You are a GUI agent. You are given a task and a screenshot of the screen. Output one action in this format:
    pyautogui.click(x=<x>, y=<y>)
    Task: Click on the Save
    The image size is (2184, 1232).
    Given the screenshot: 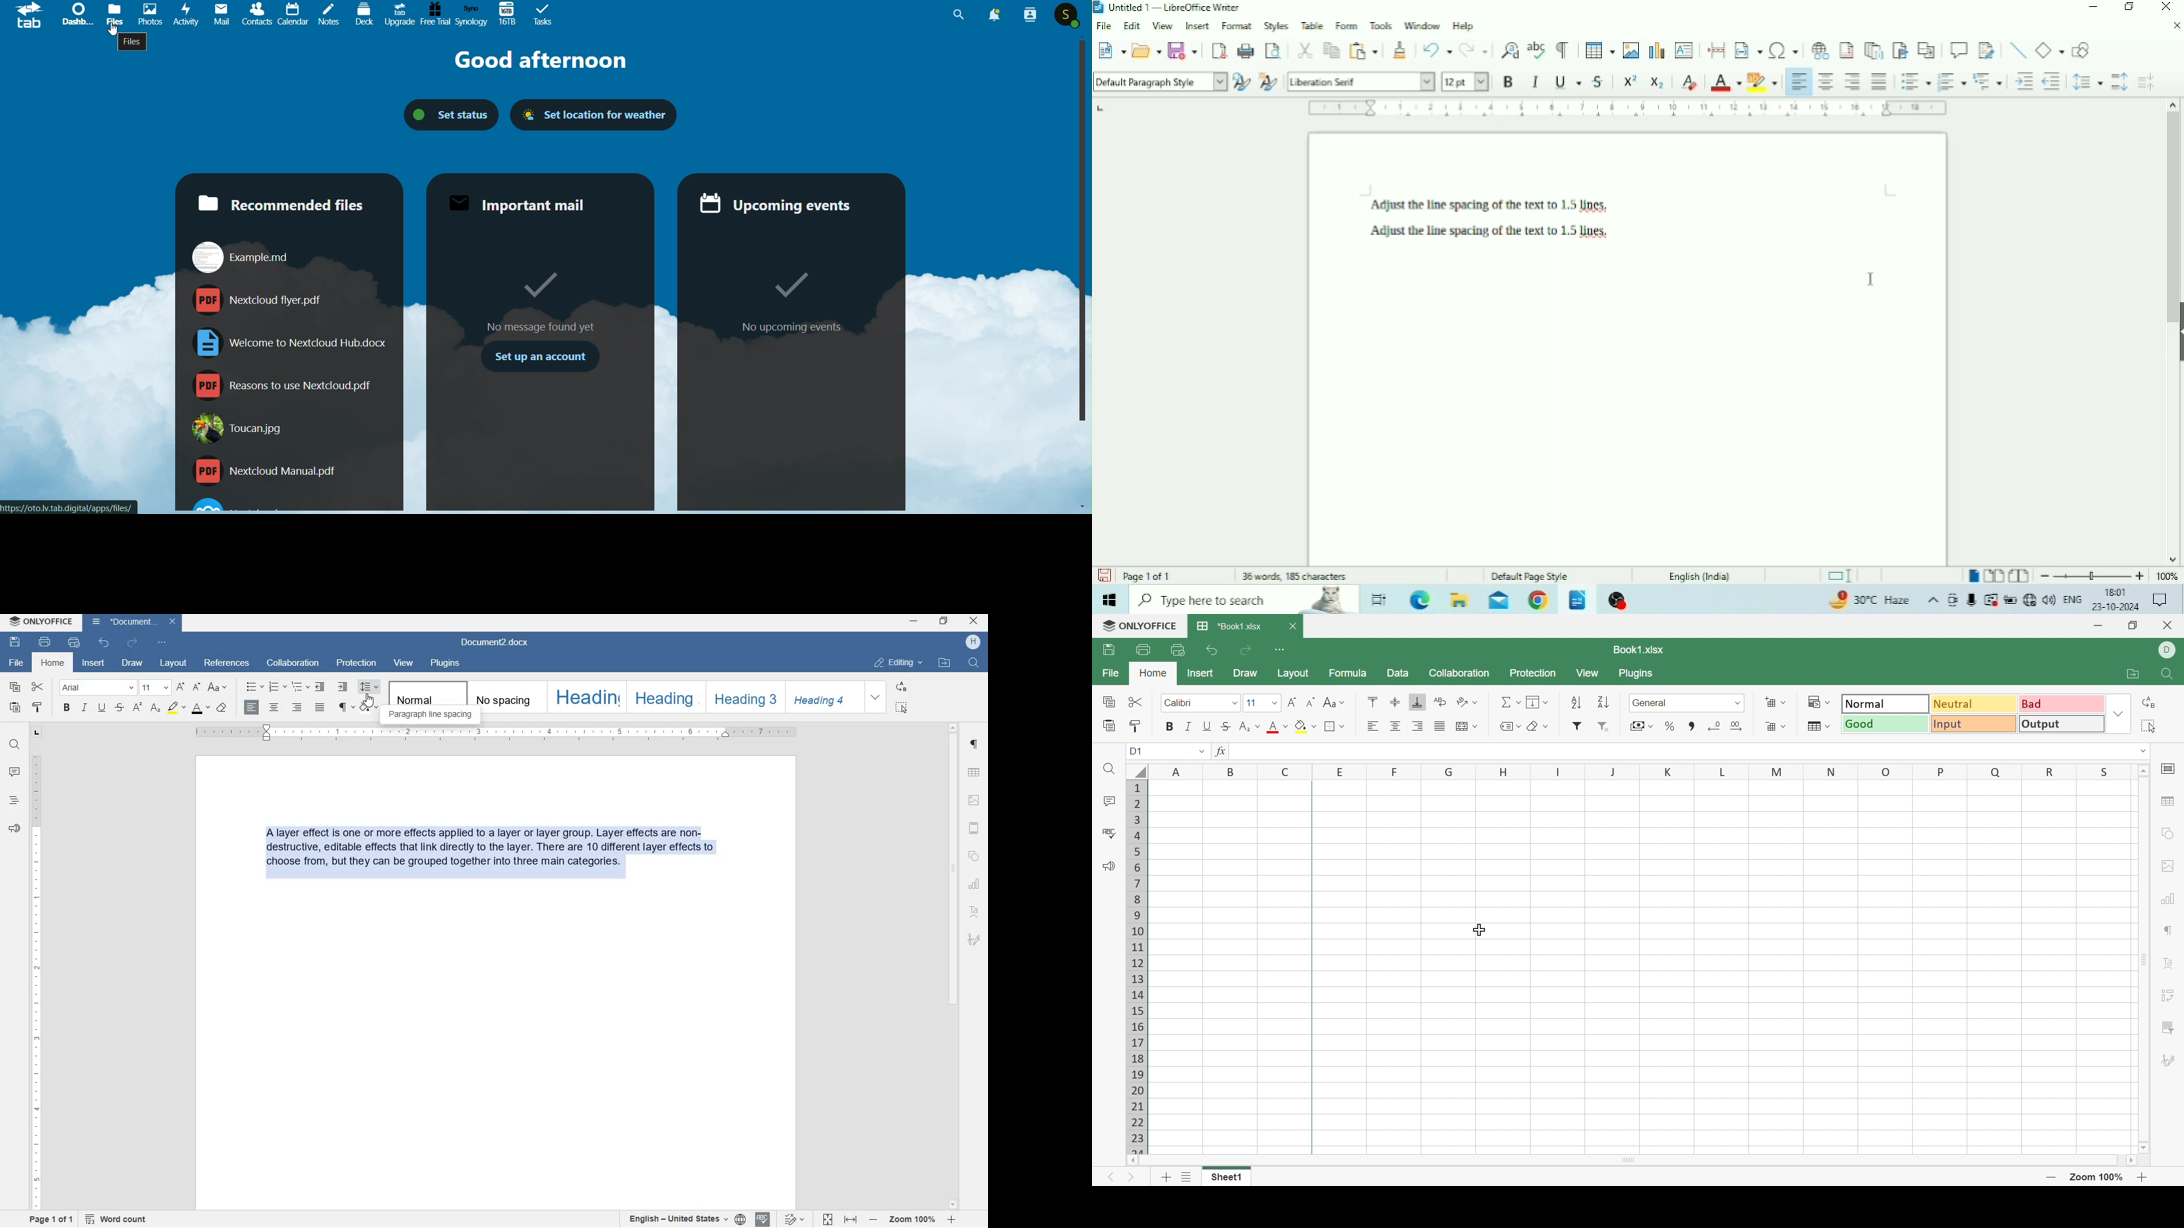 What is the action you would take?
    pyautogui.click(x=1104, y=575)
    